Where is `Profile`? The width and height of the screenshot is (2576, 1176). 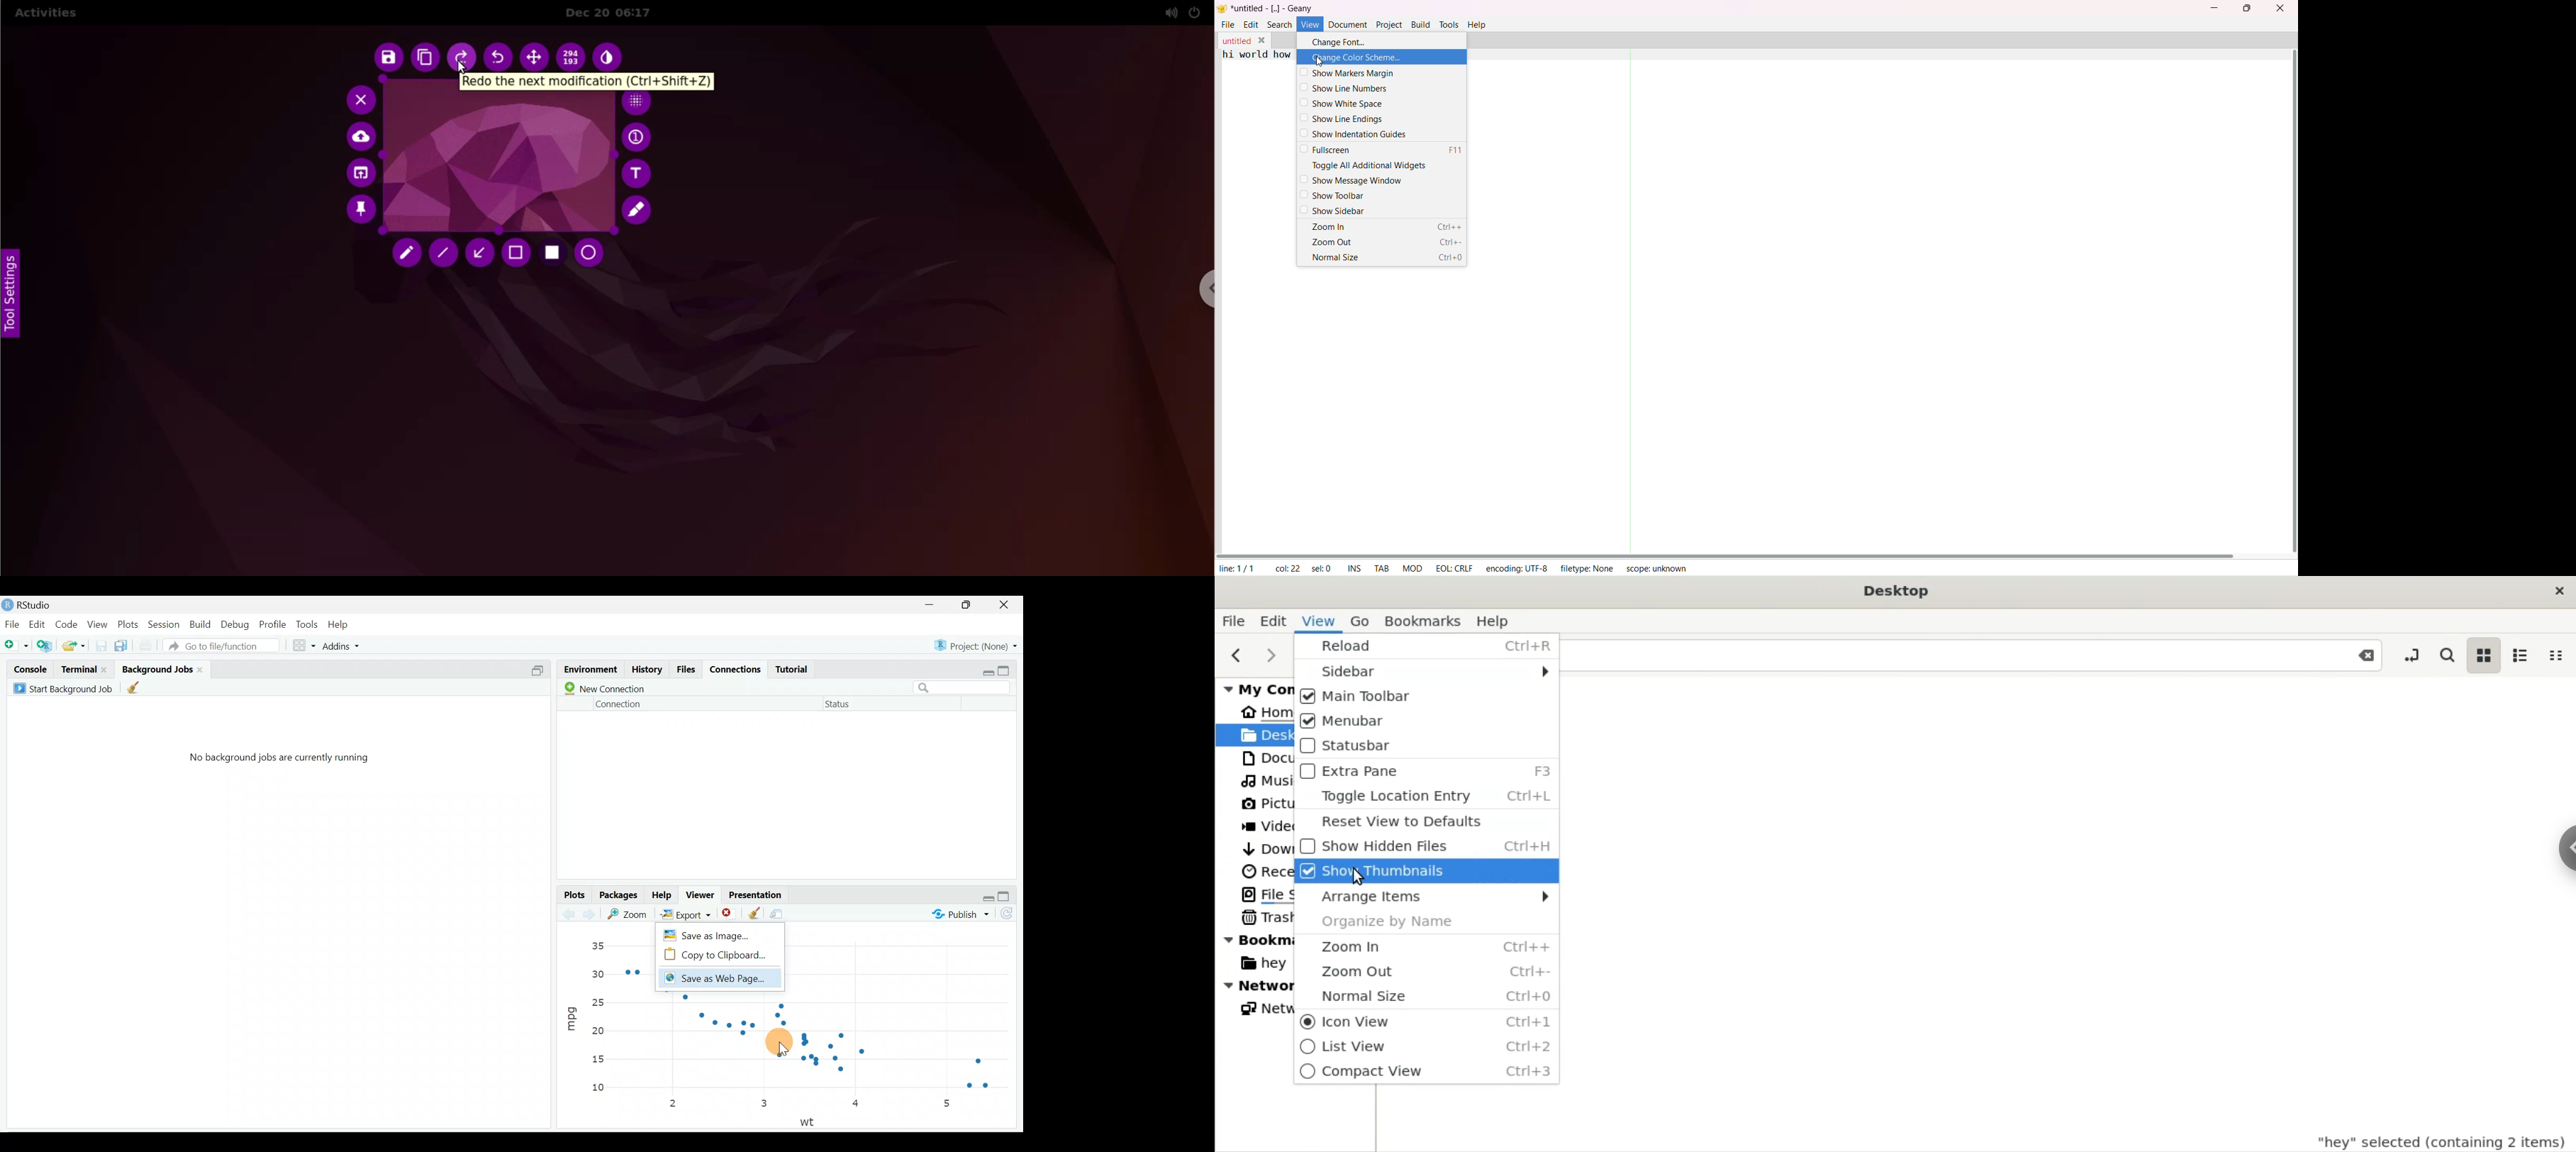 Profile is located at coordinates (274, 624).